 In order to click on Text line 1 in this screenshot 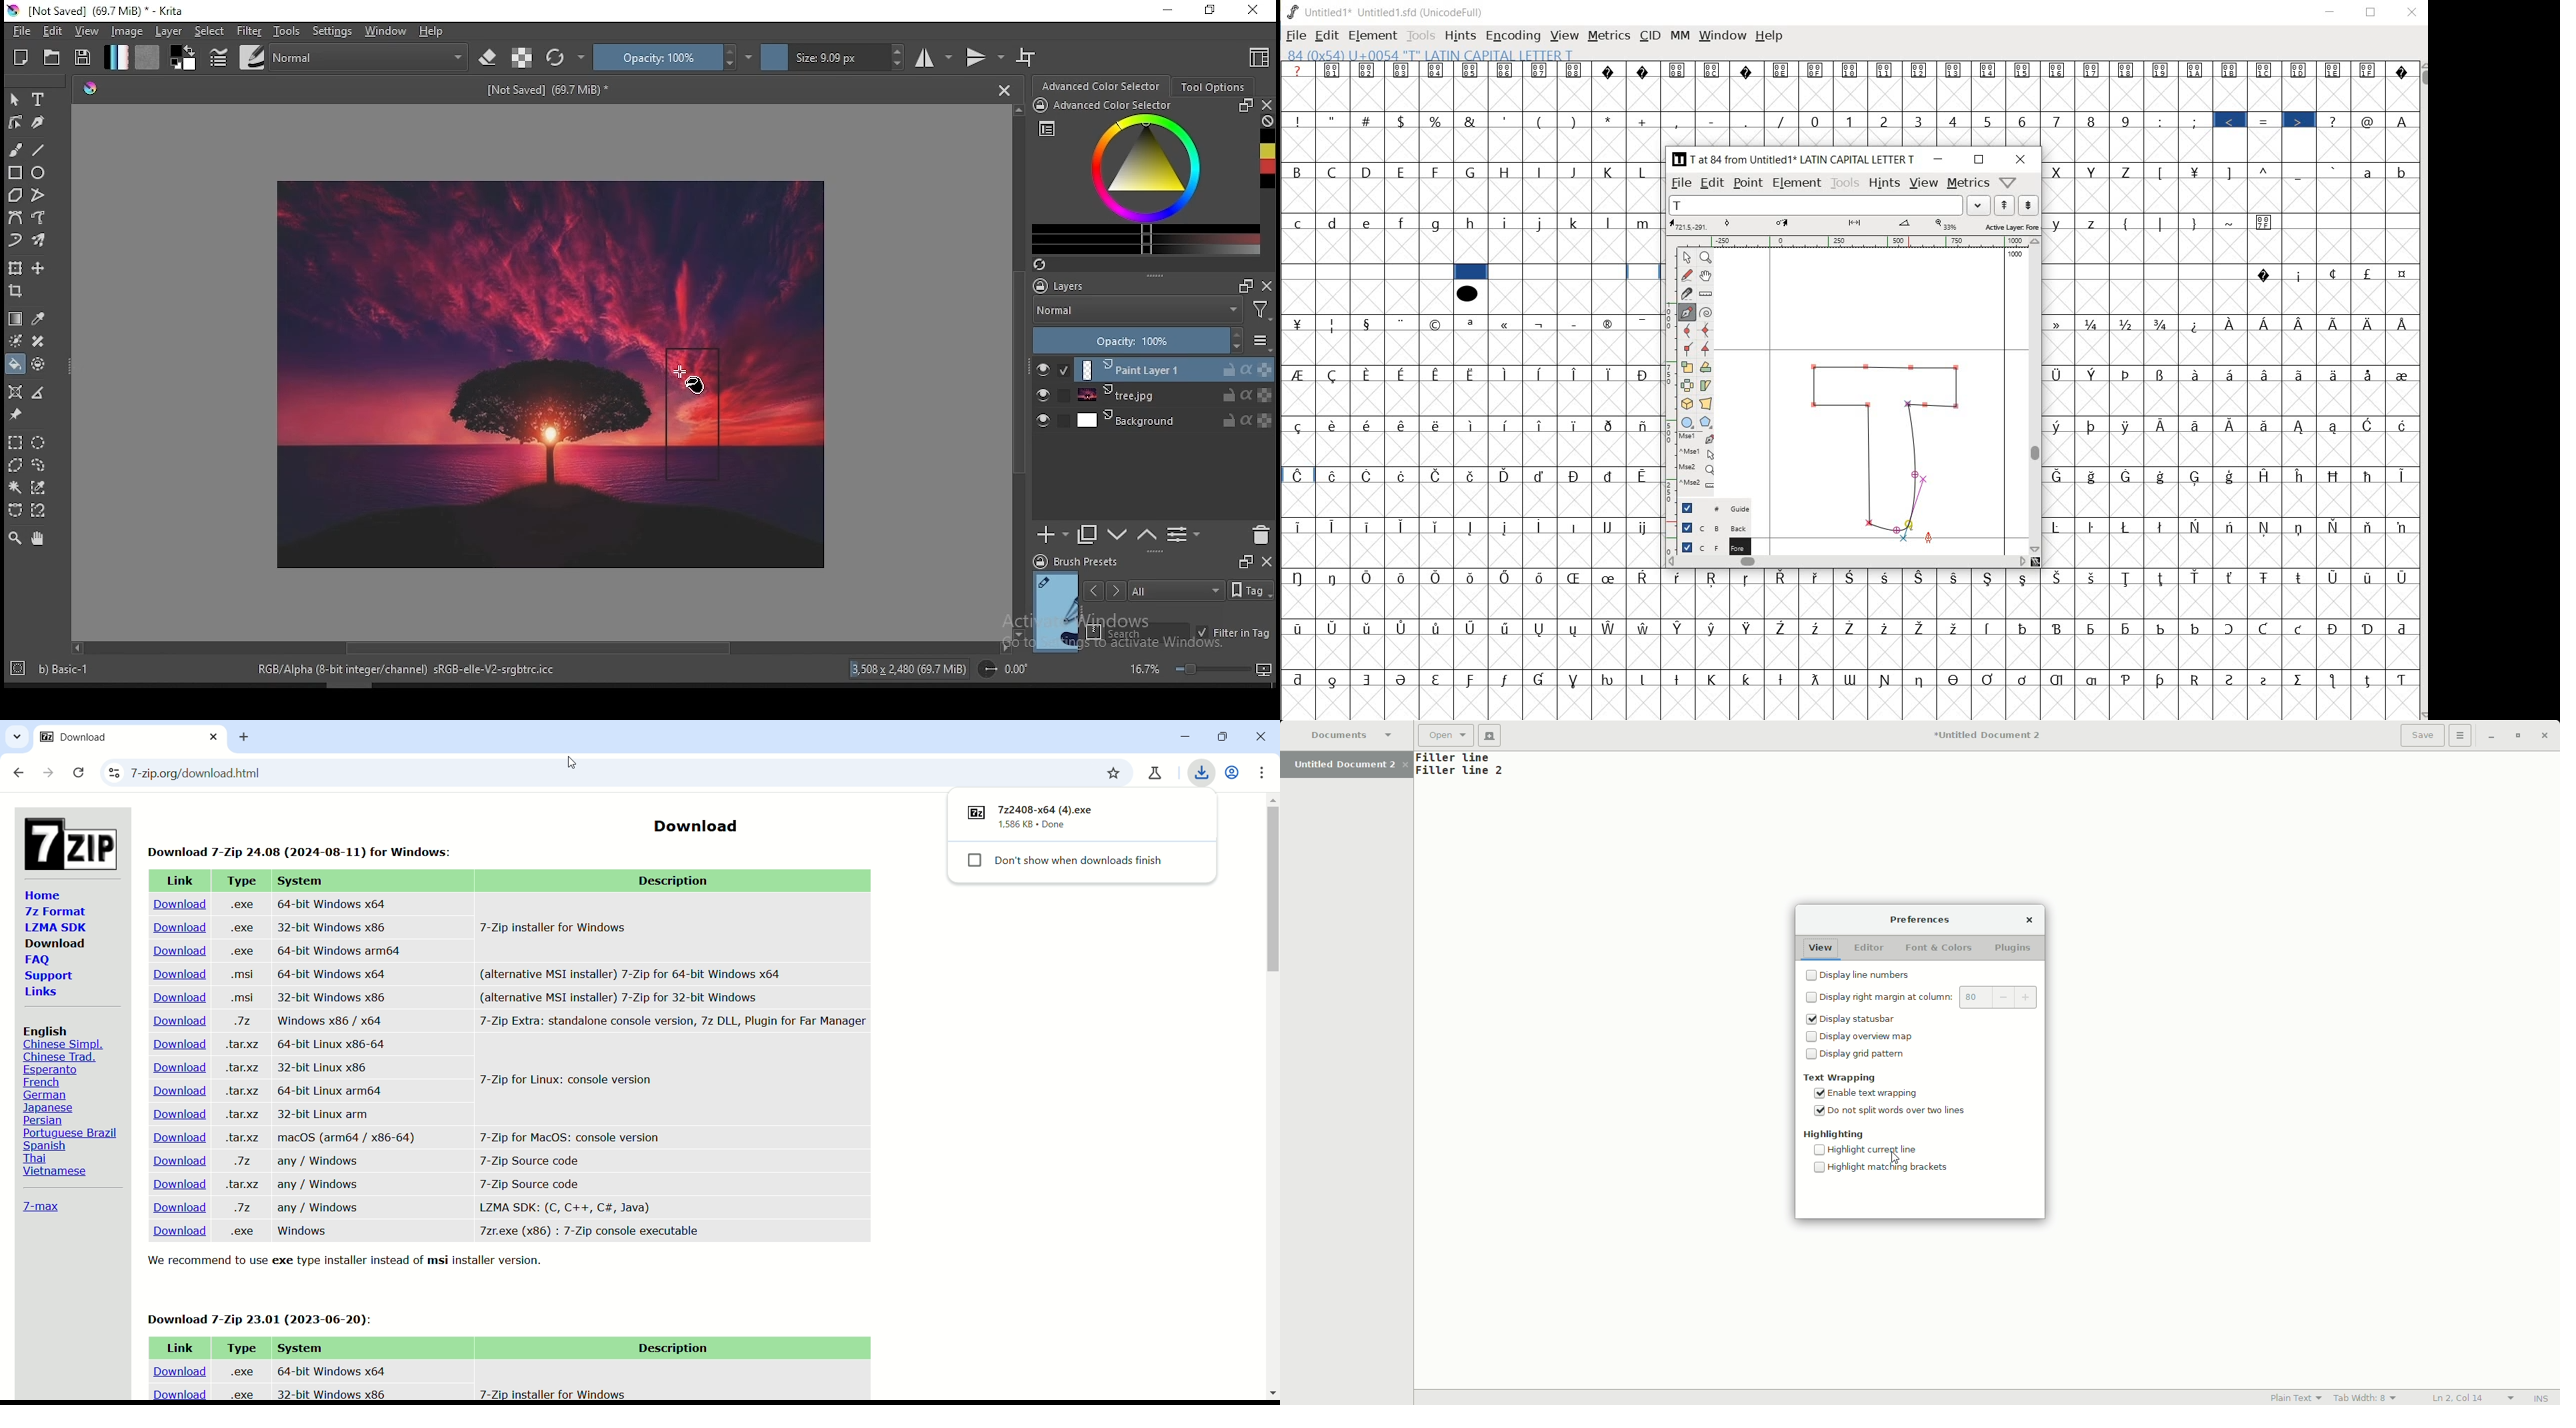, I will do `click(1462, 758)`.